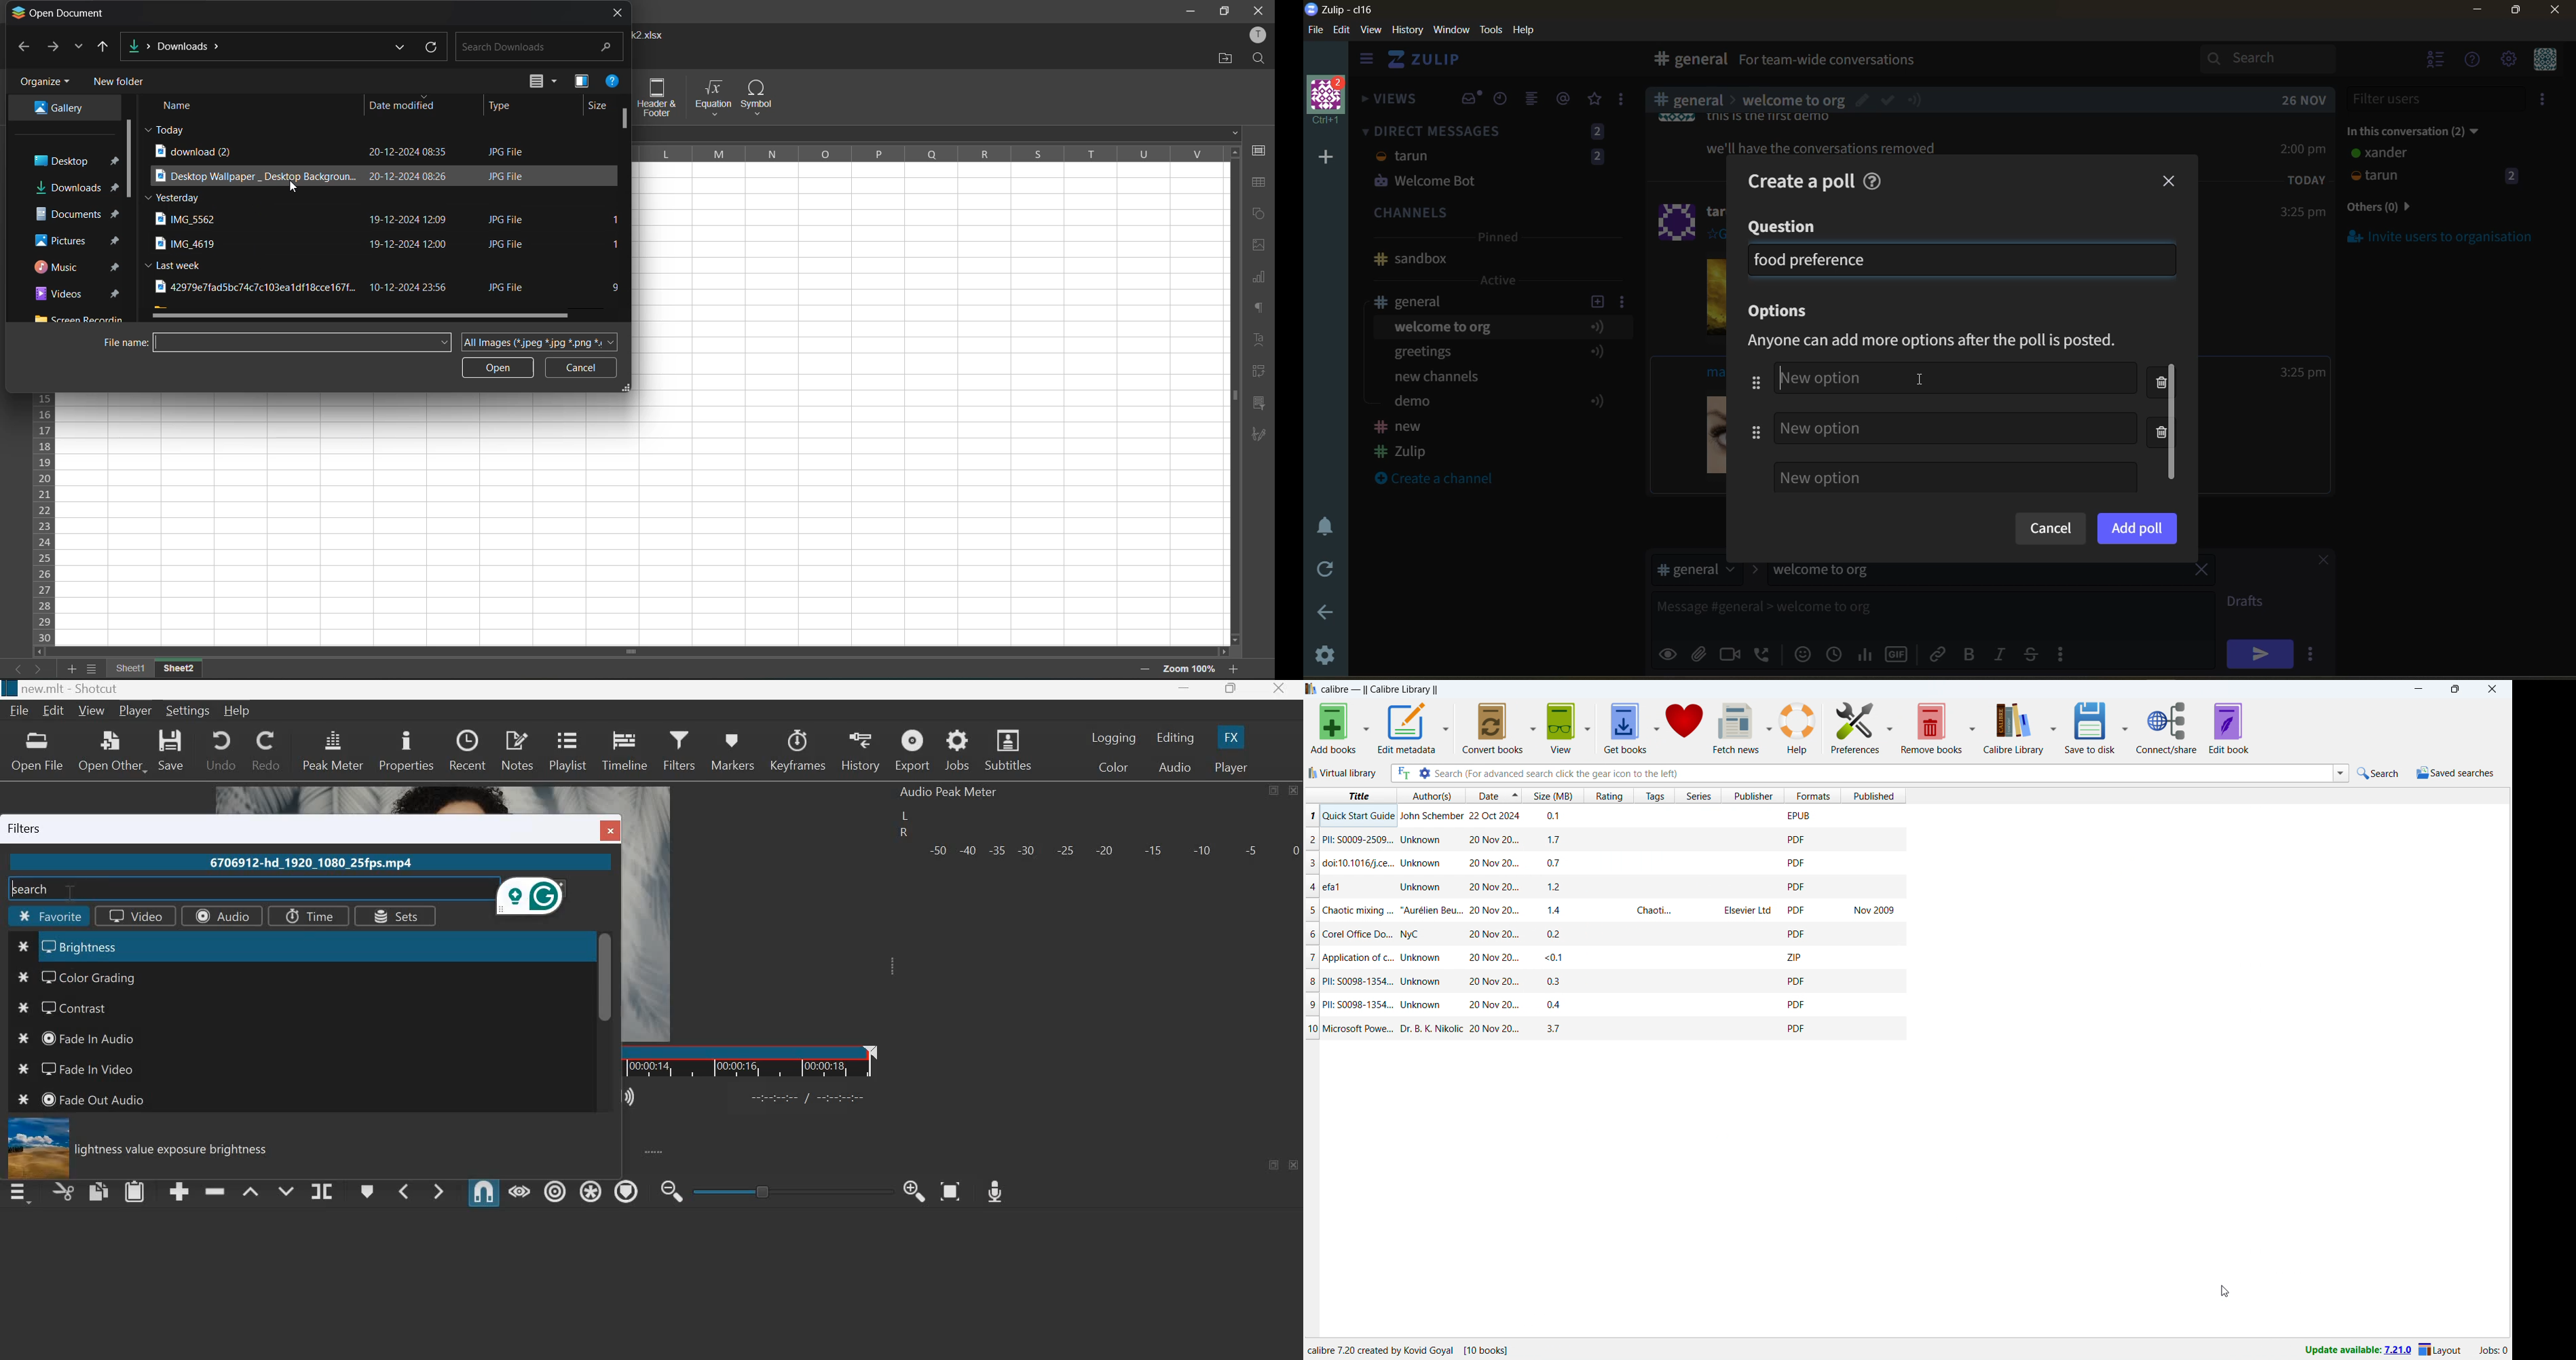  Describe the element at coordinates (1955, 477) in the screenshot. I see `new option` at that location.